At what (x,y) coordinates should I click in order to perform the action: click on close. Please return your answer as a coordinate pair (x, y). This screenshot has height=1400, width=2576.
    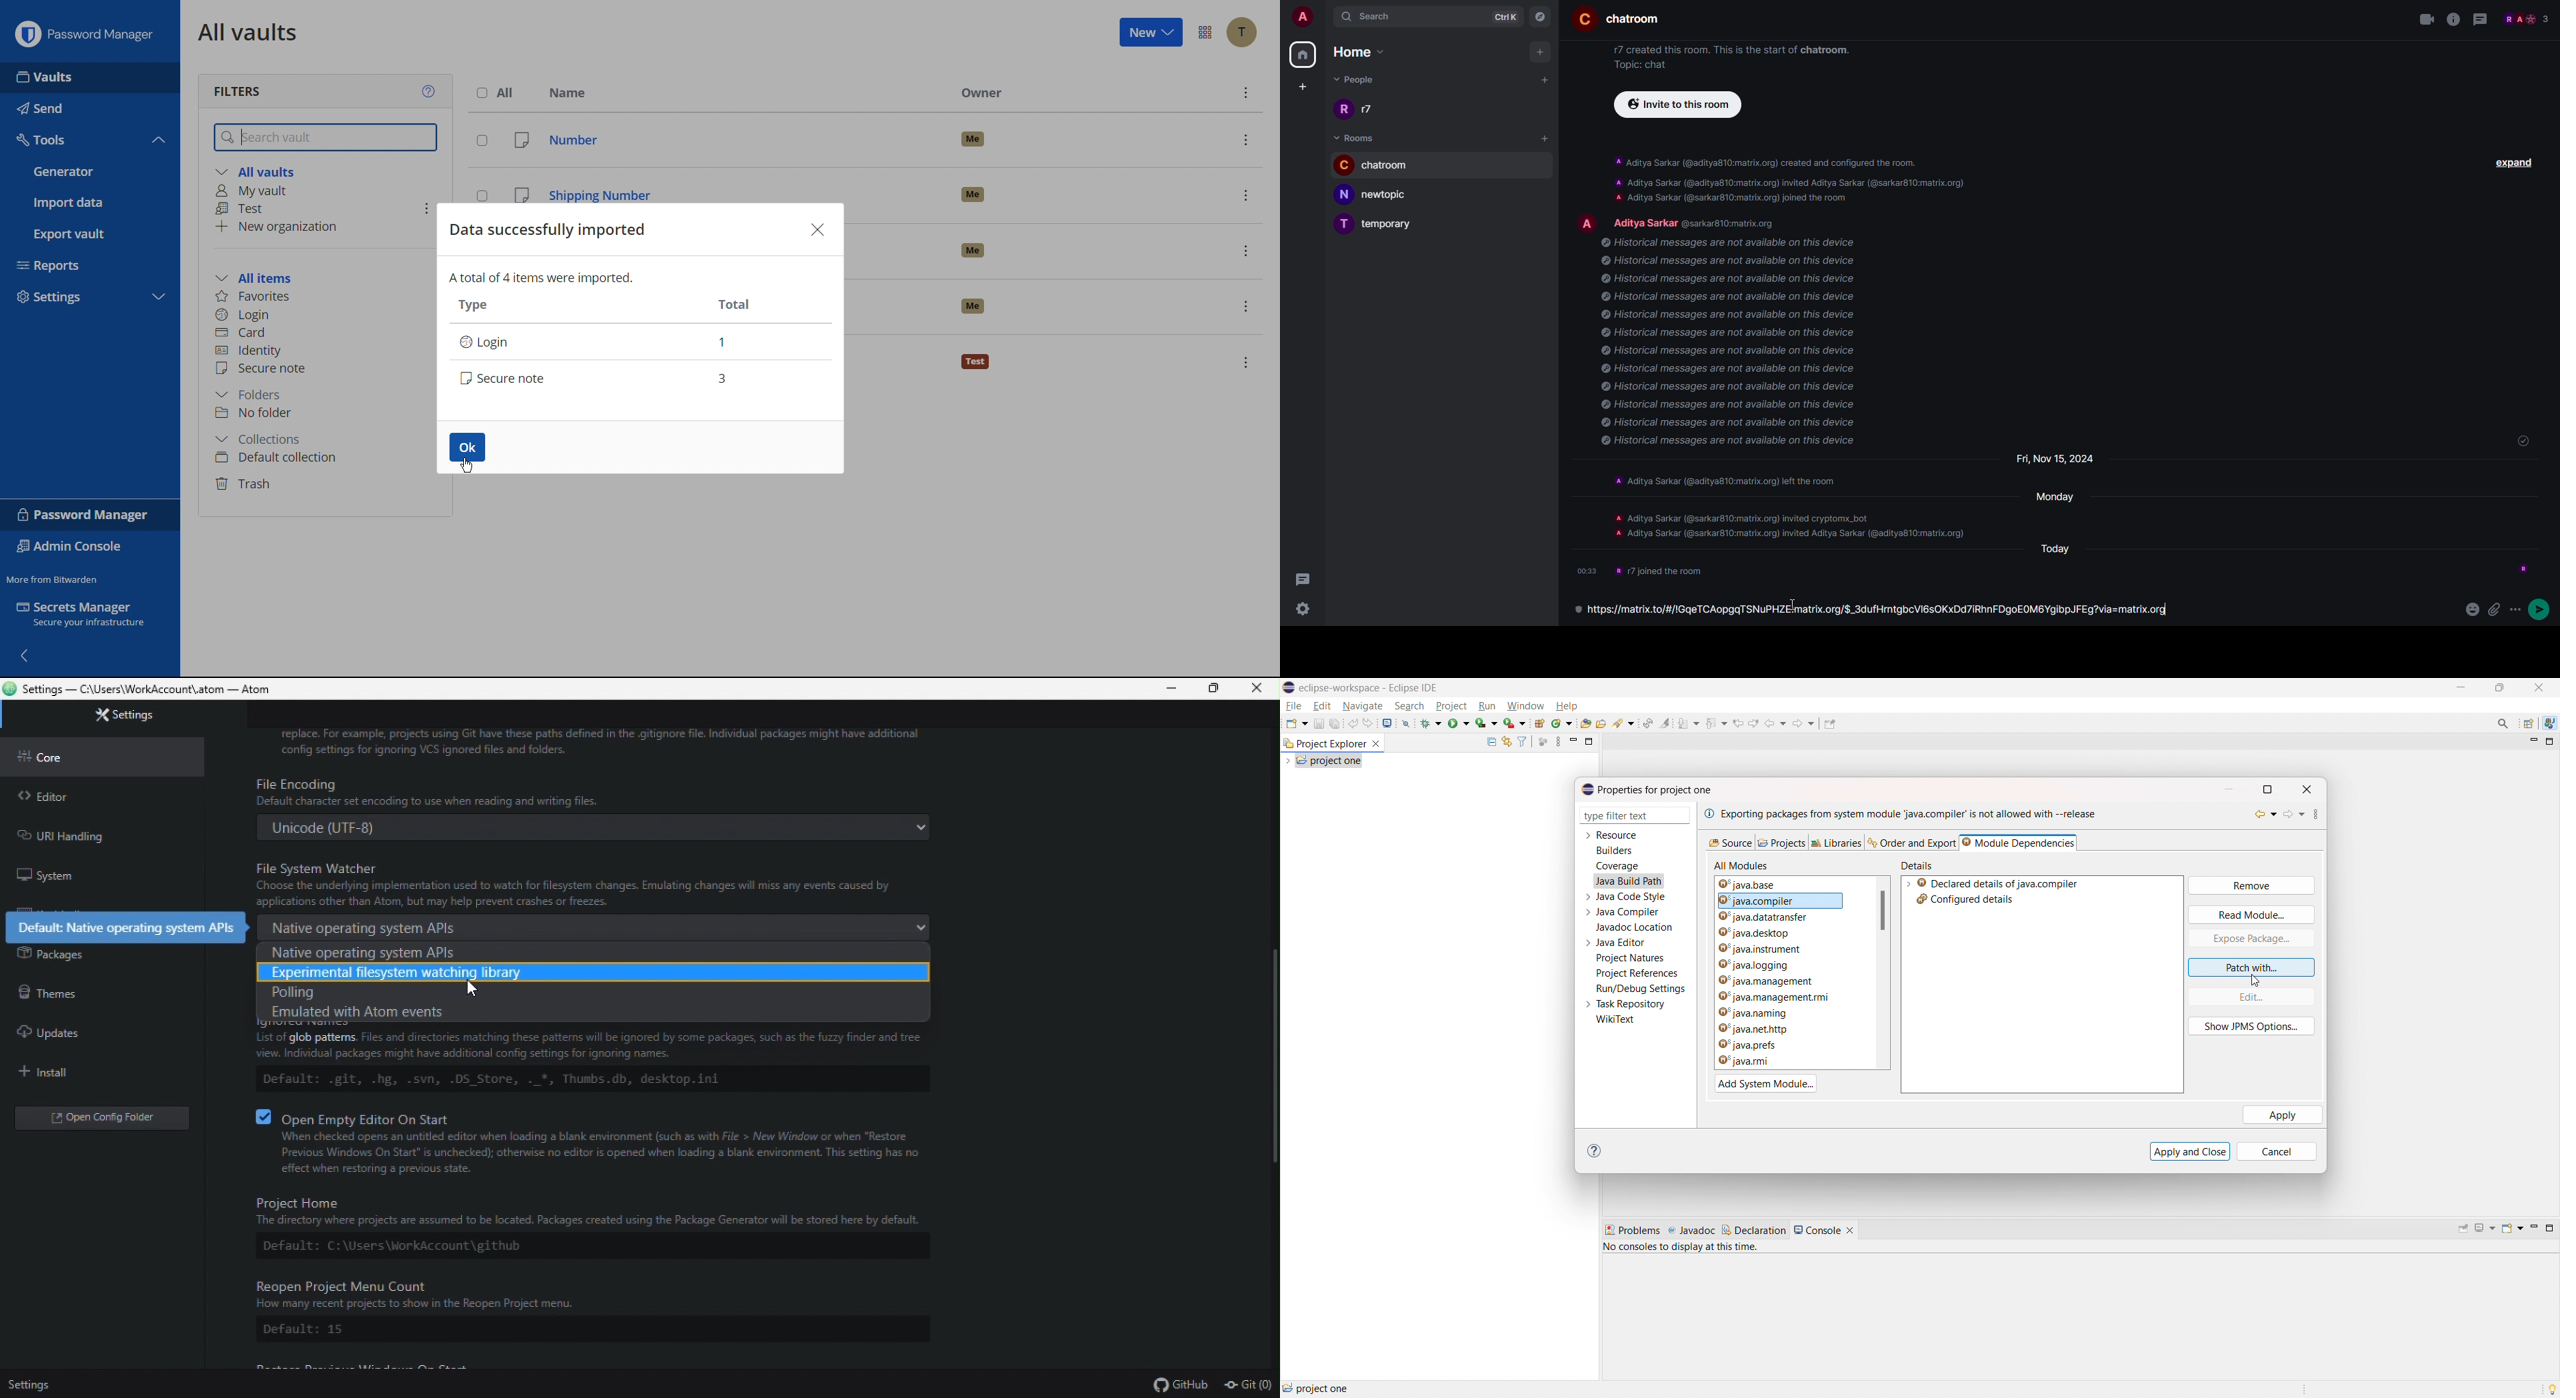
    Looking at the image, I should click on (2539, 687).